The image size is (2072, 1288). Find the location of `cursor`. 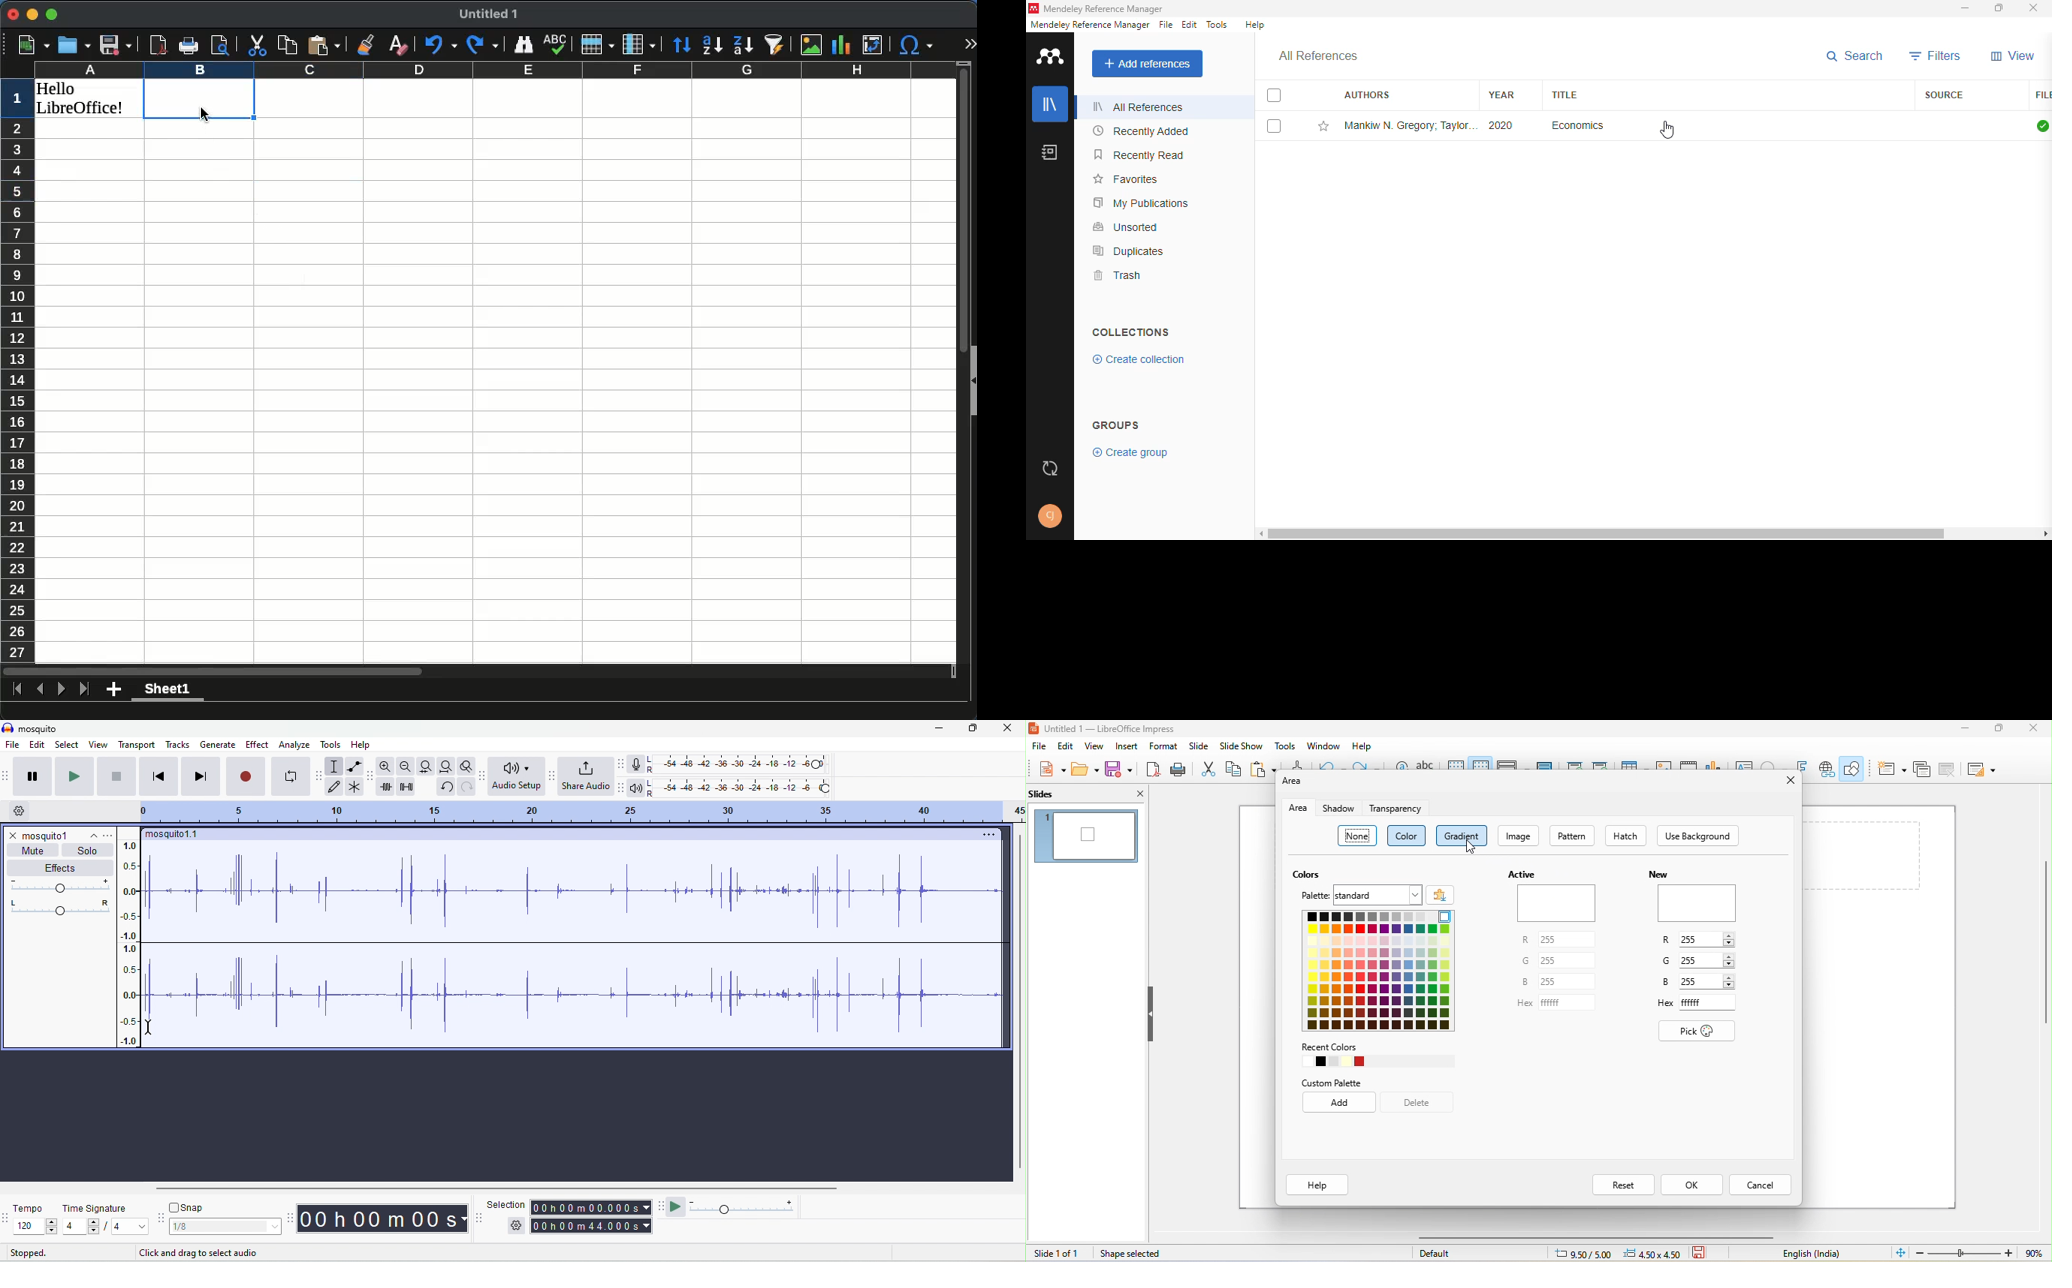

cursor is located at coordinates (149, 1029).